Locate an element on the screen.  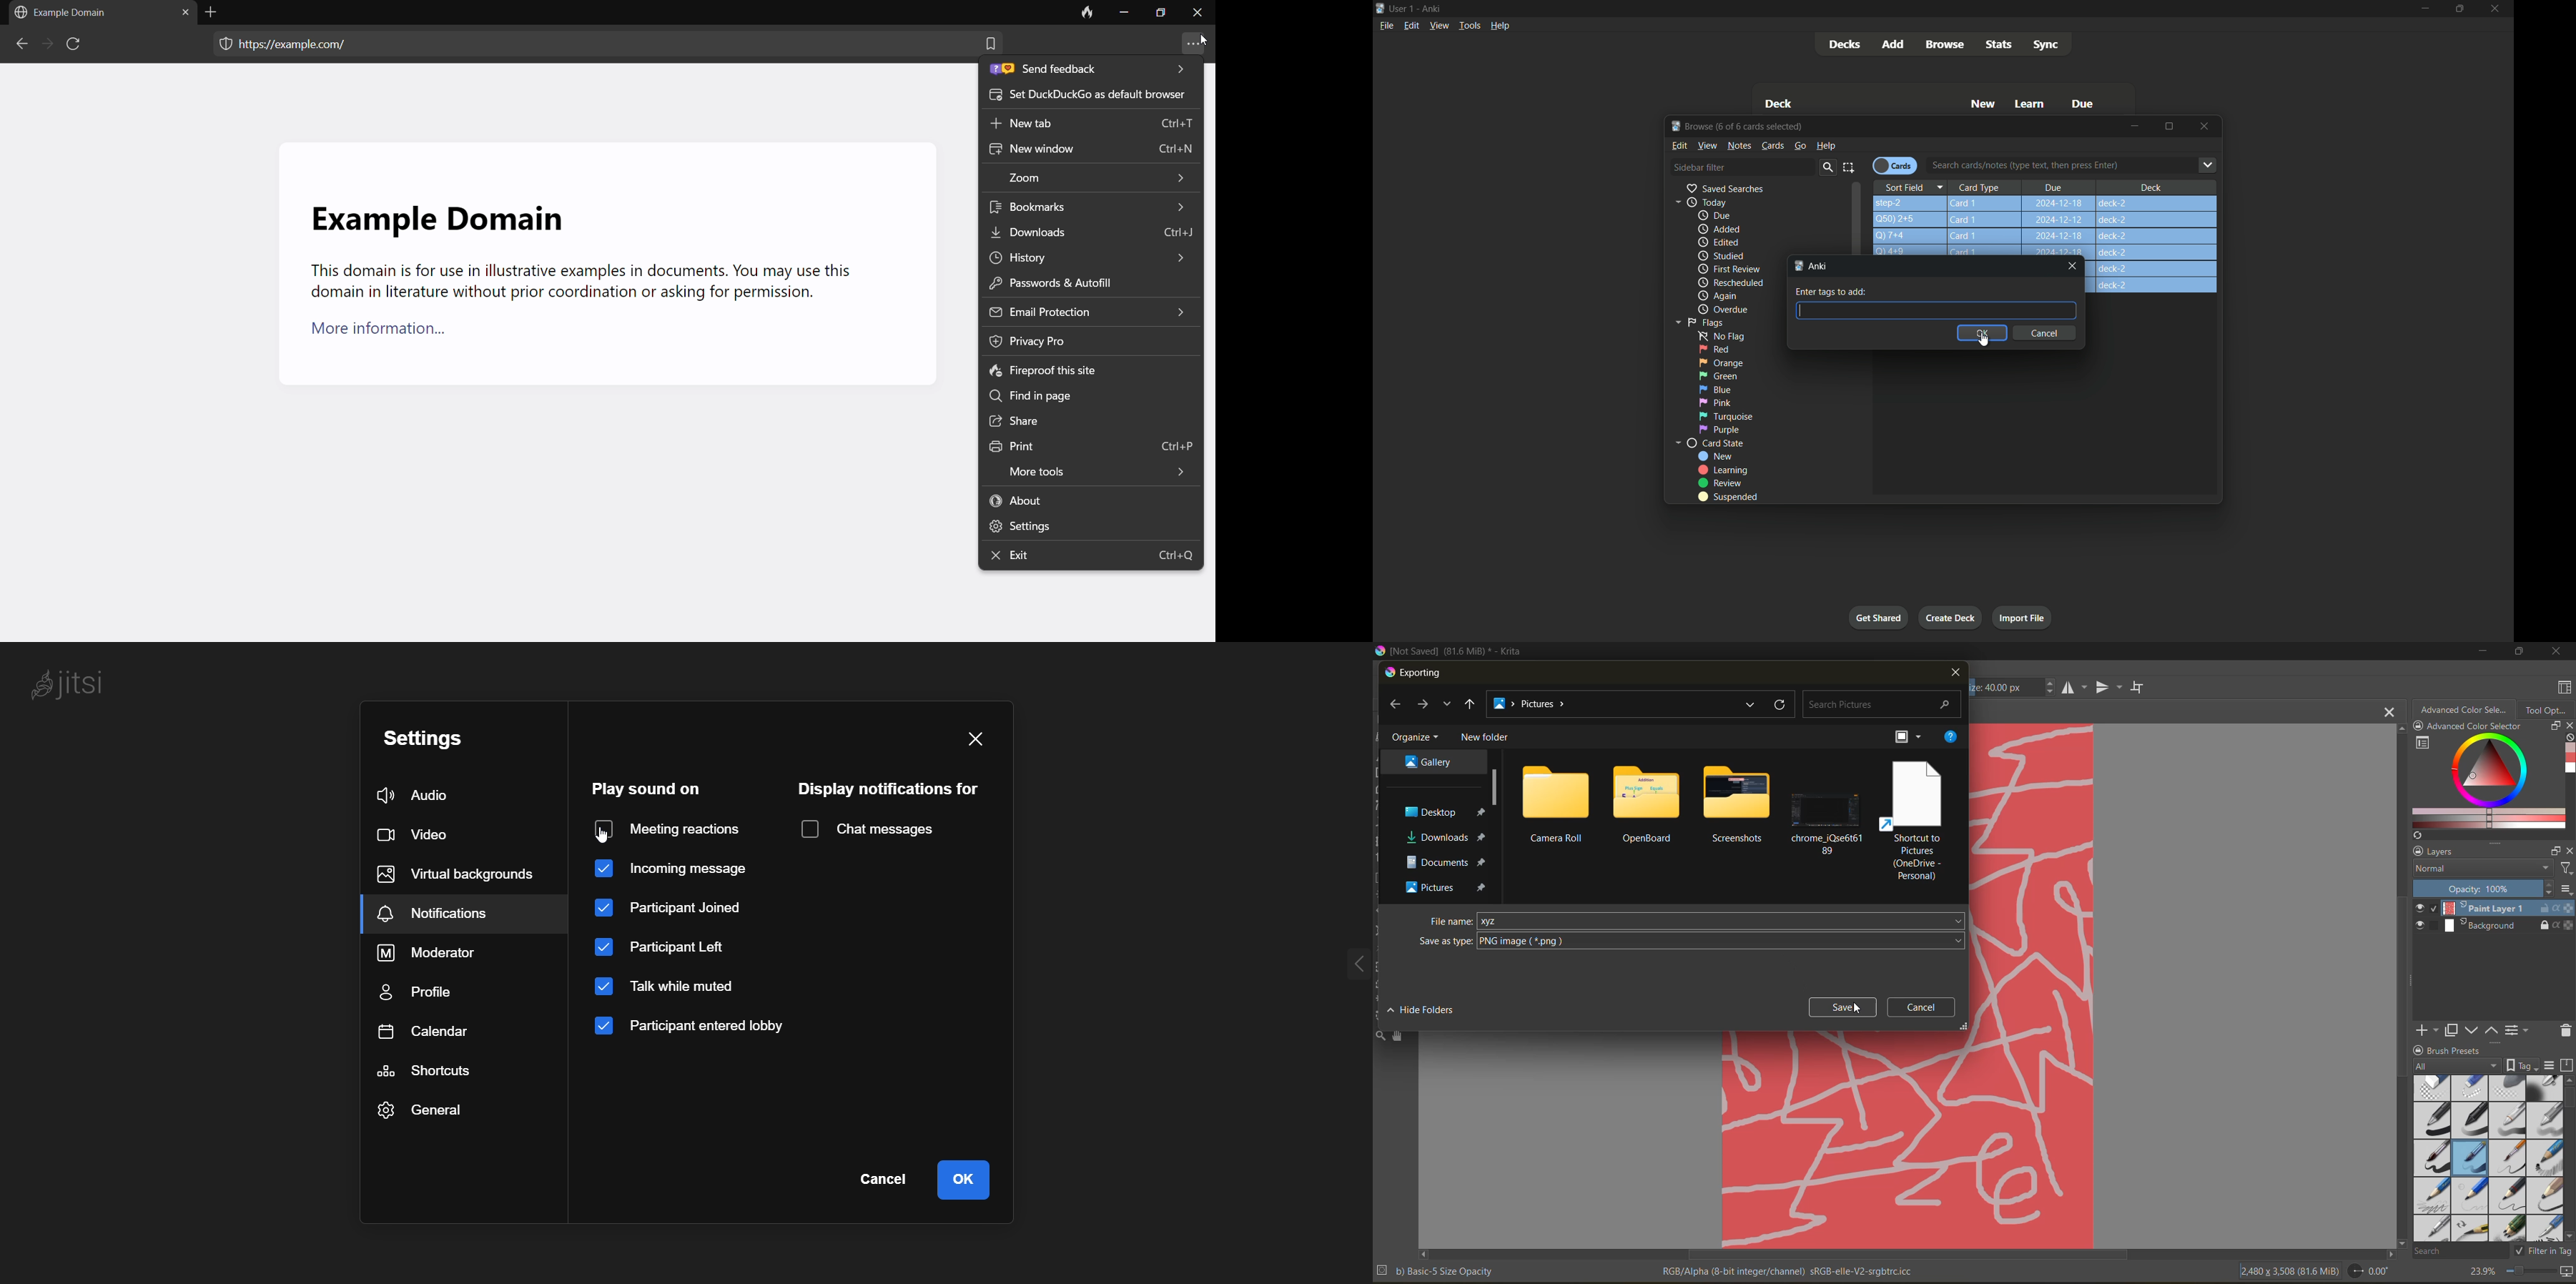
OK is located at coordinates (1981, 332).